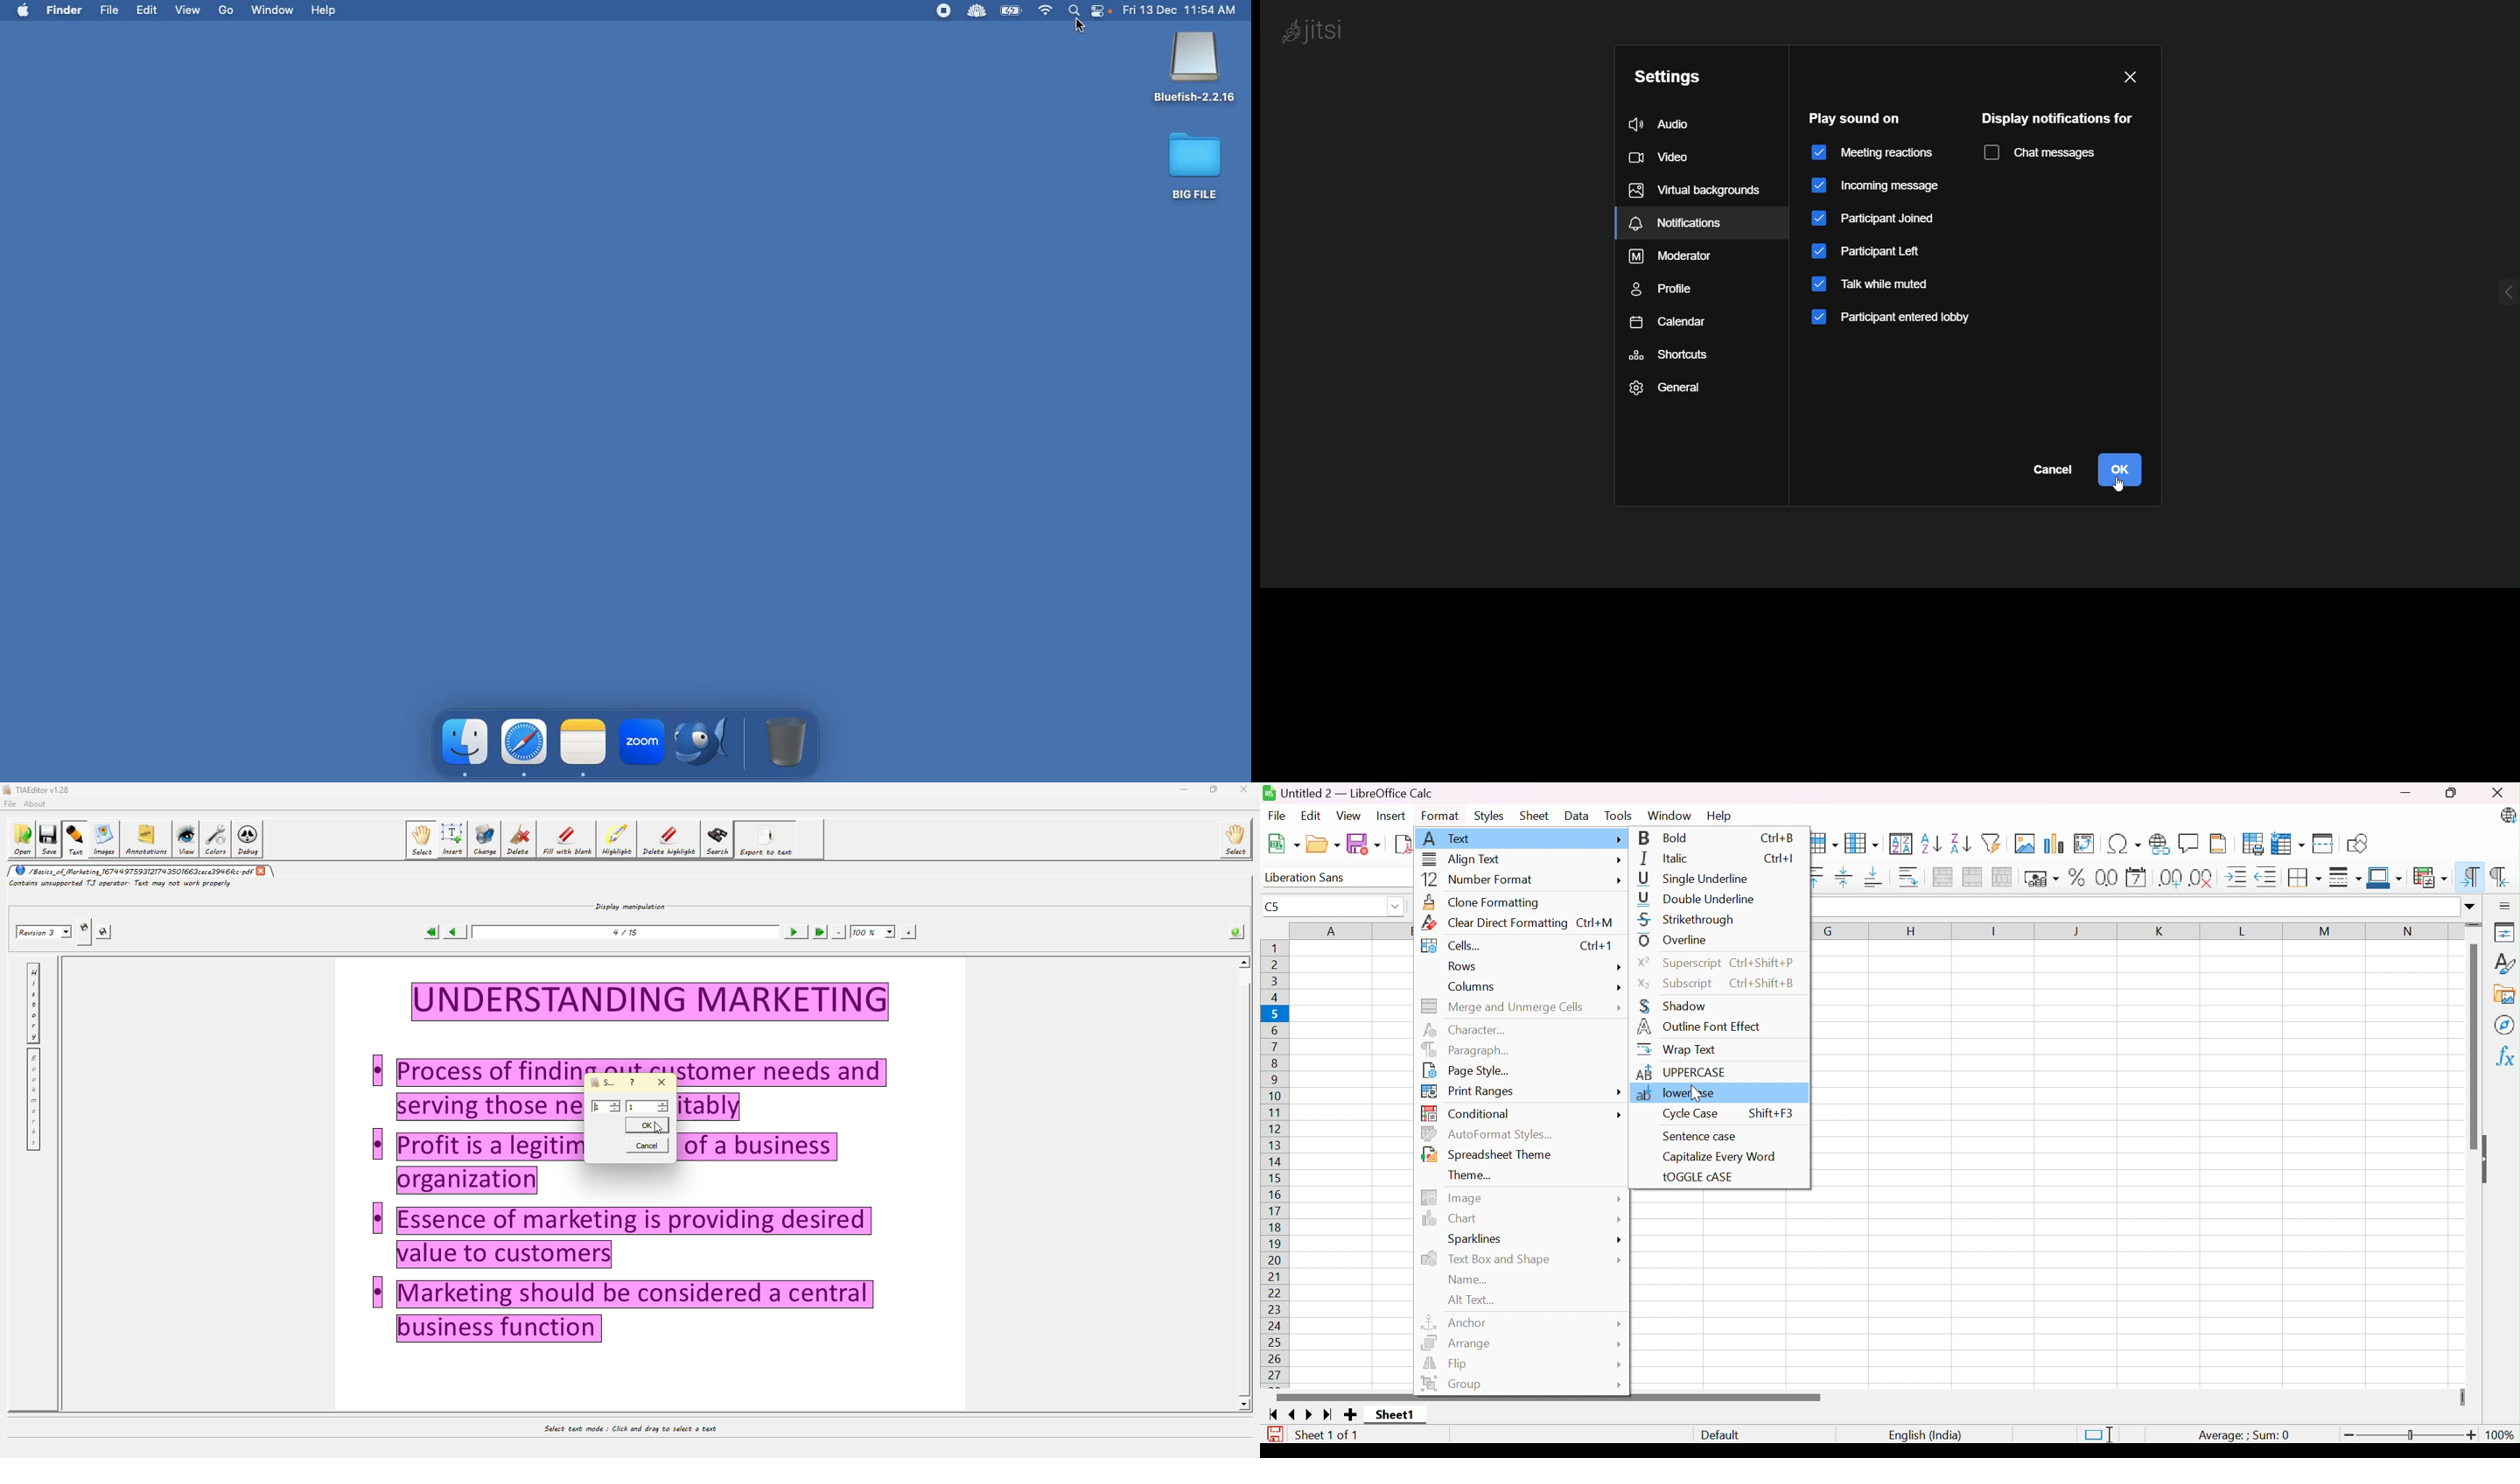  I want to click on general, so click(1669, 388).